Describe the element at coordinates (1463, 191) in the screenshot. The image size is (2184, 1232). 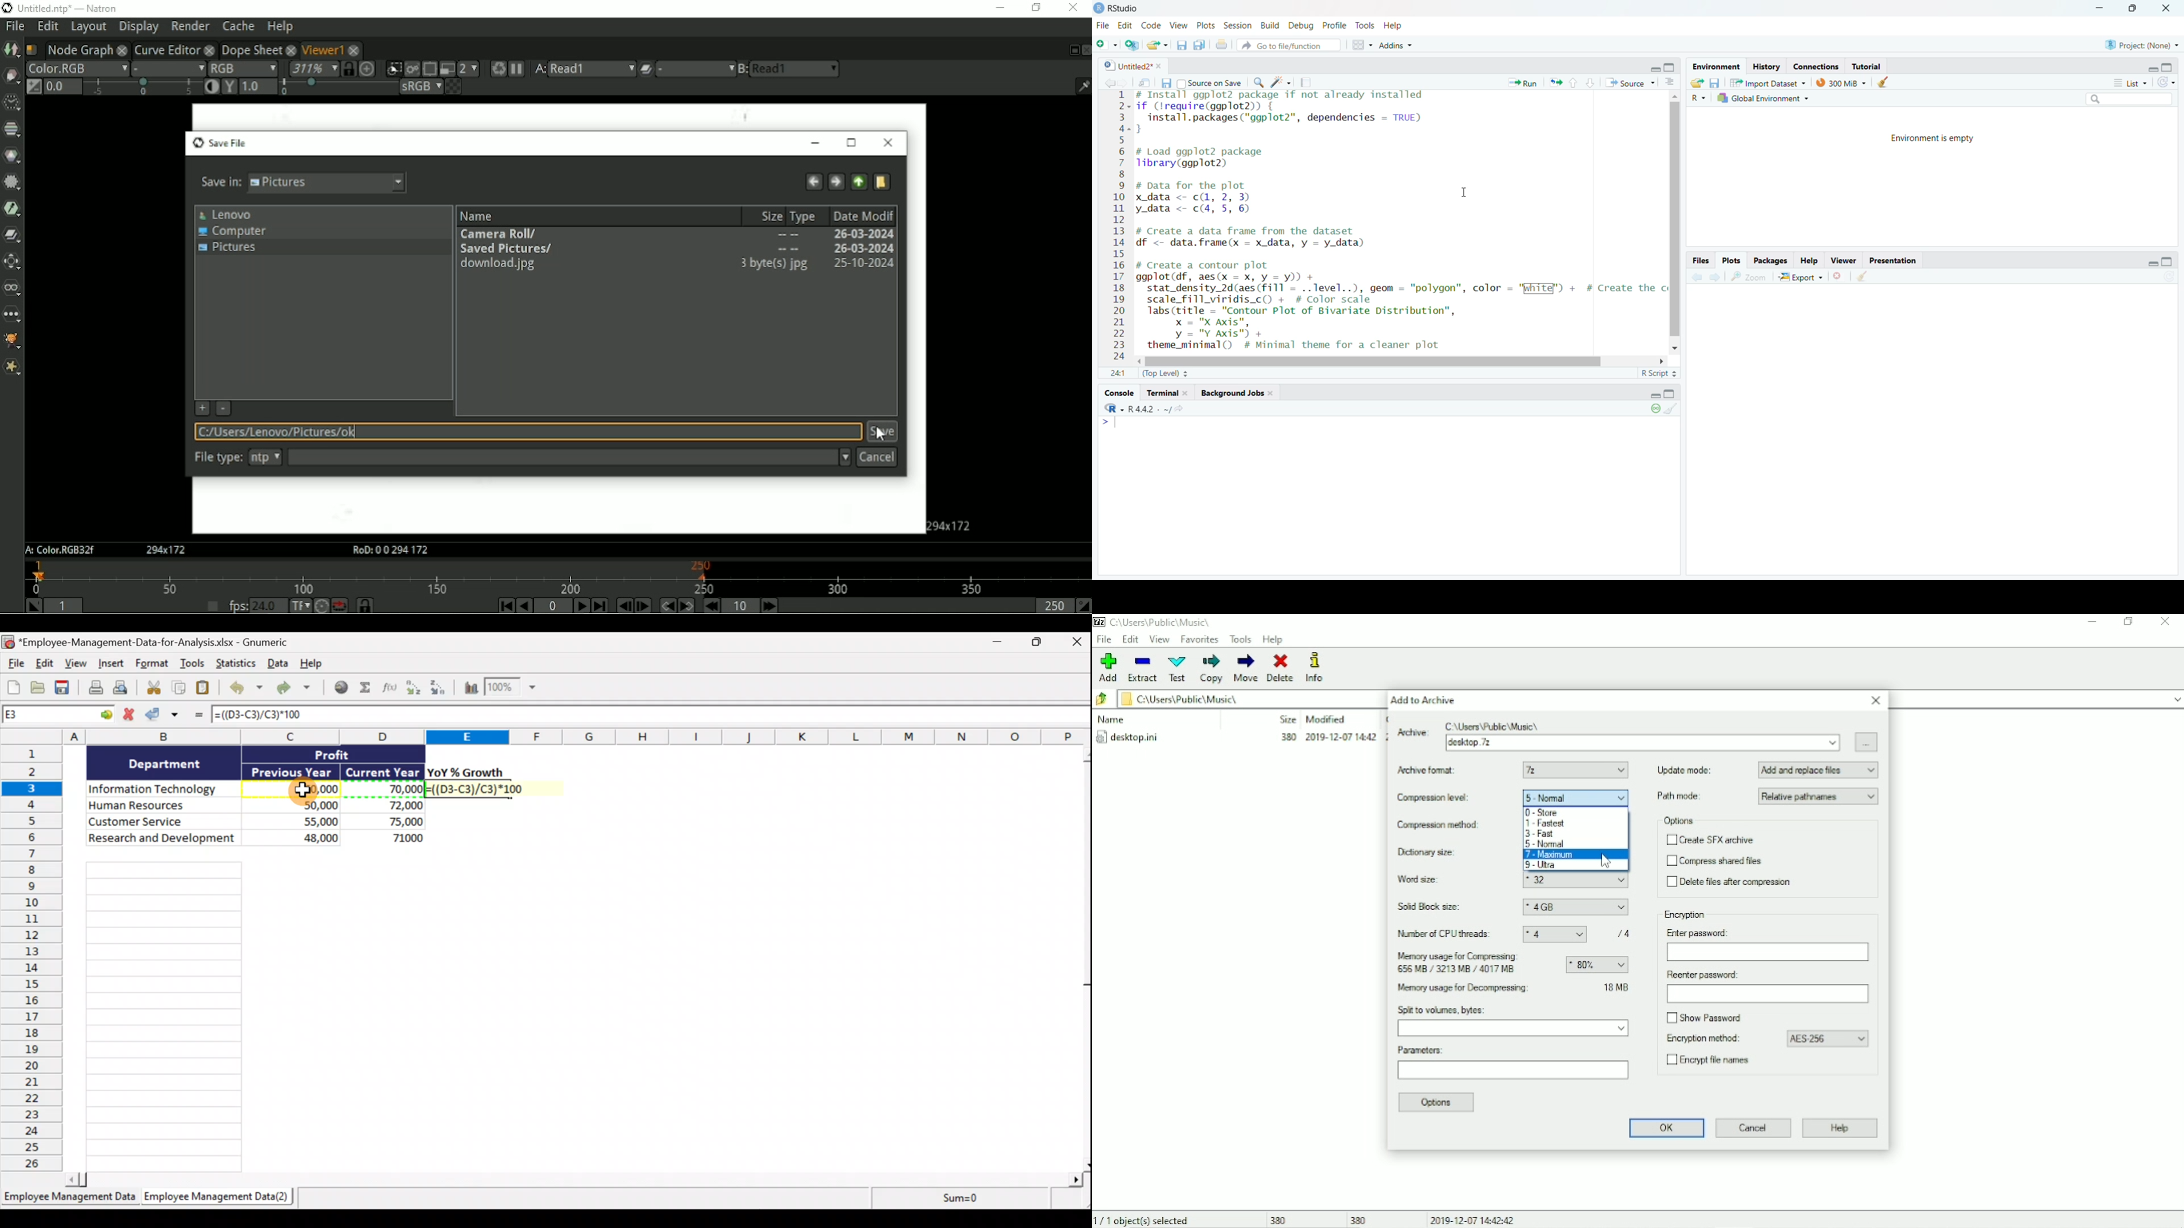
I see `cursor` at that location.